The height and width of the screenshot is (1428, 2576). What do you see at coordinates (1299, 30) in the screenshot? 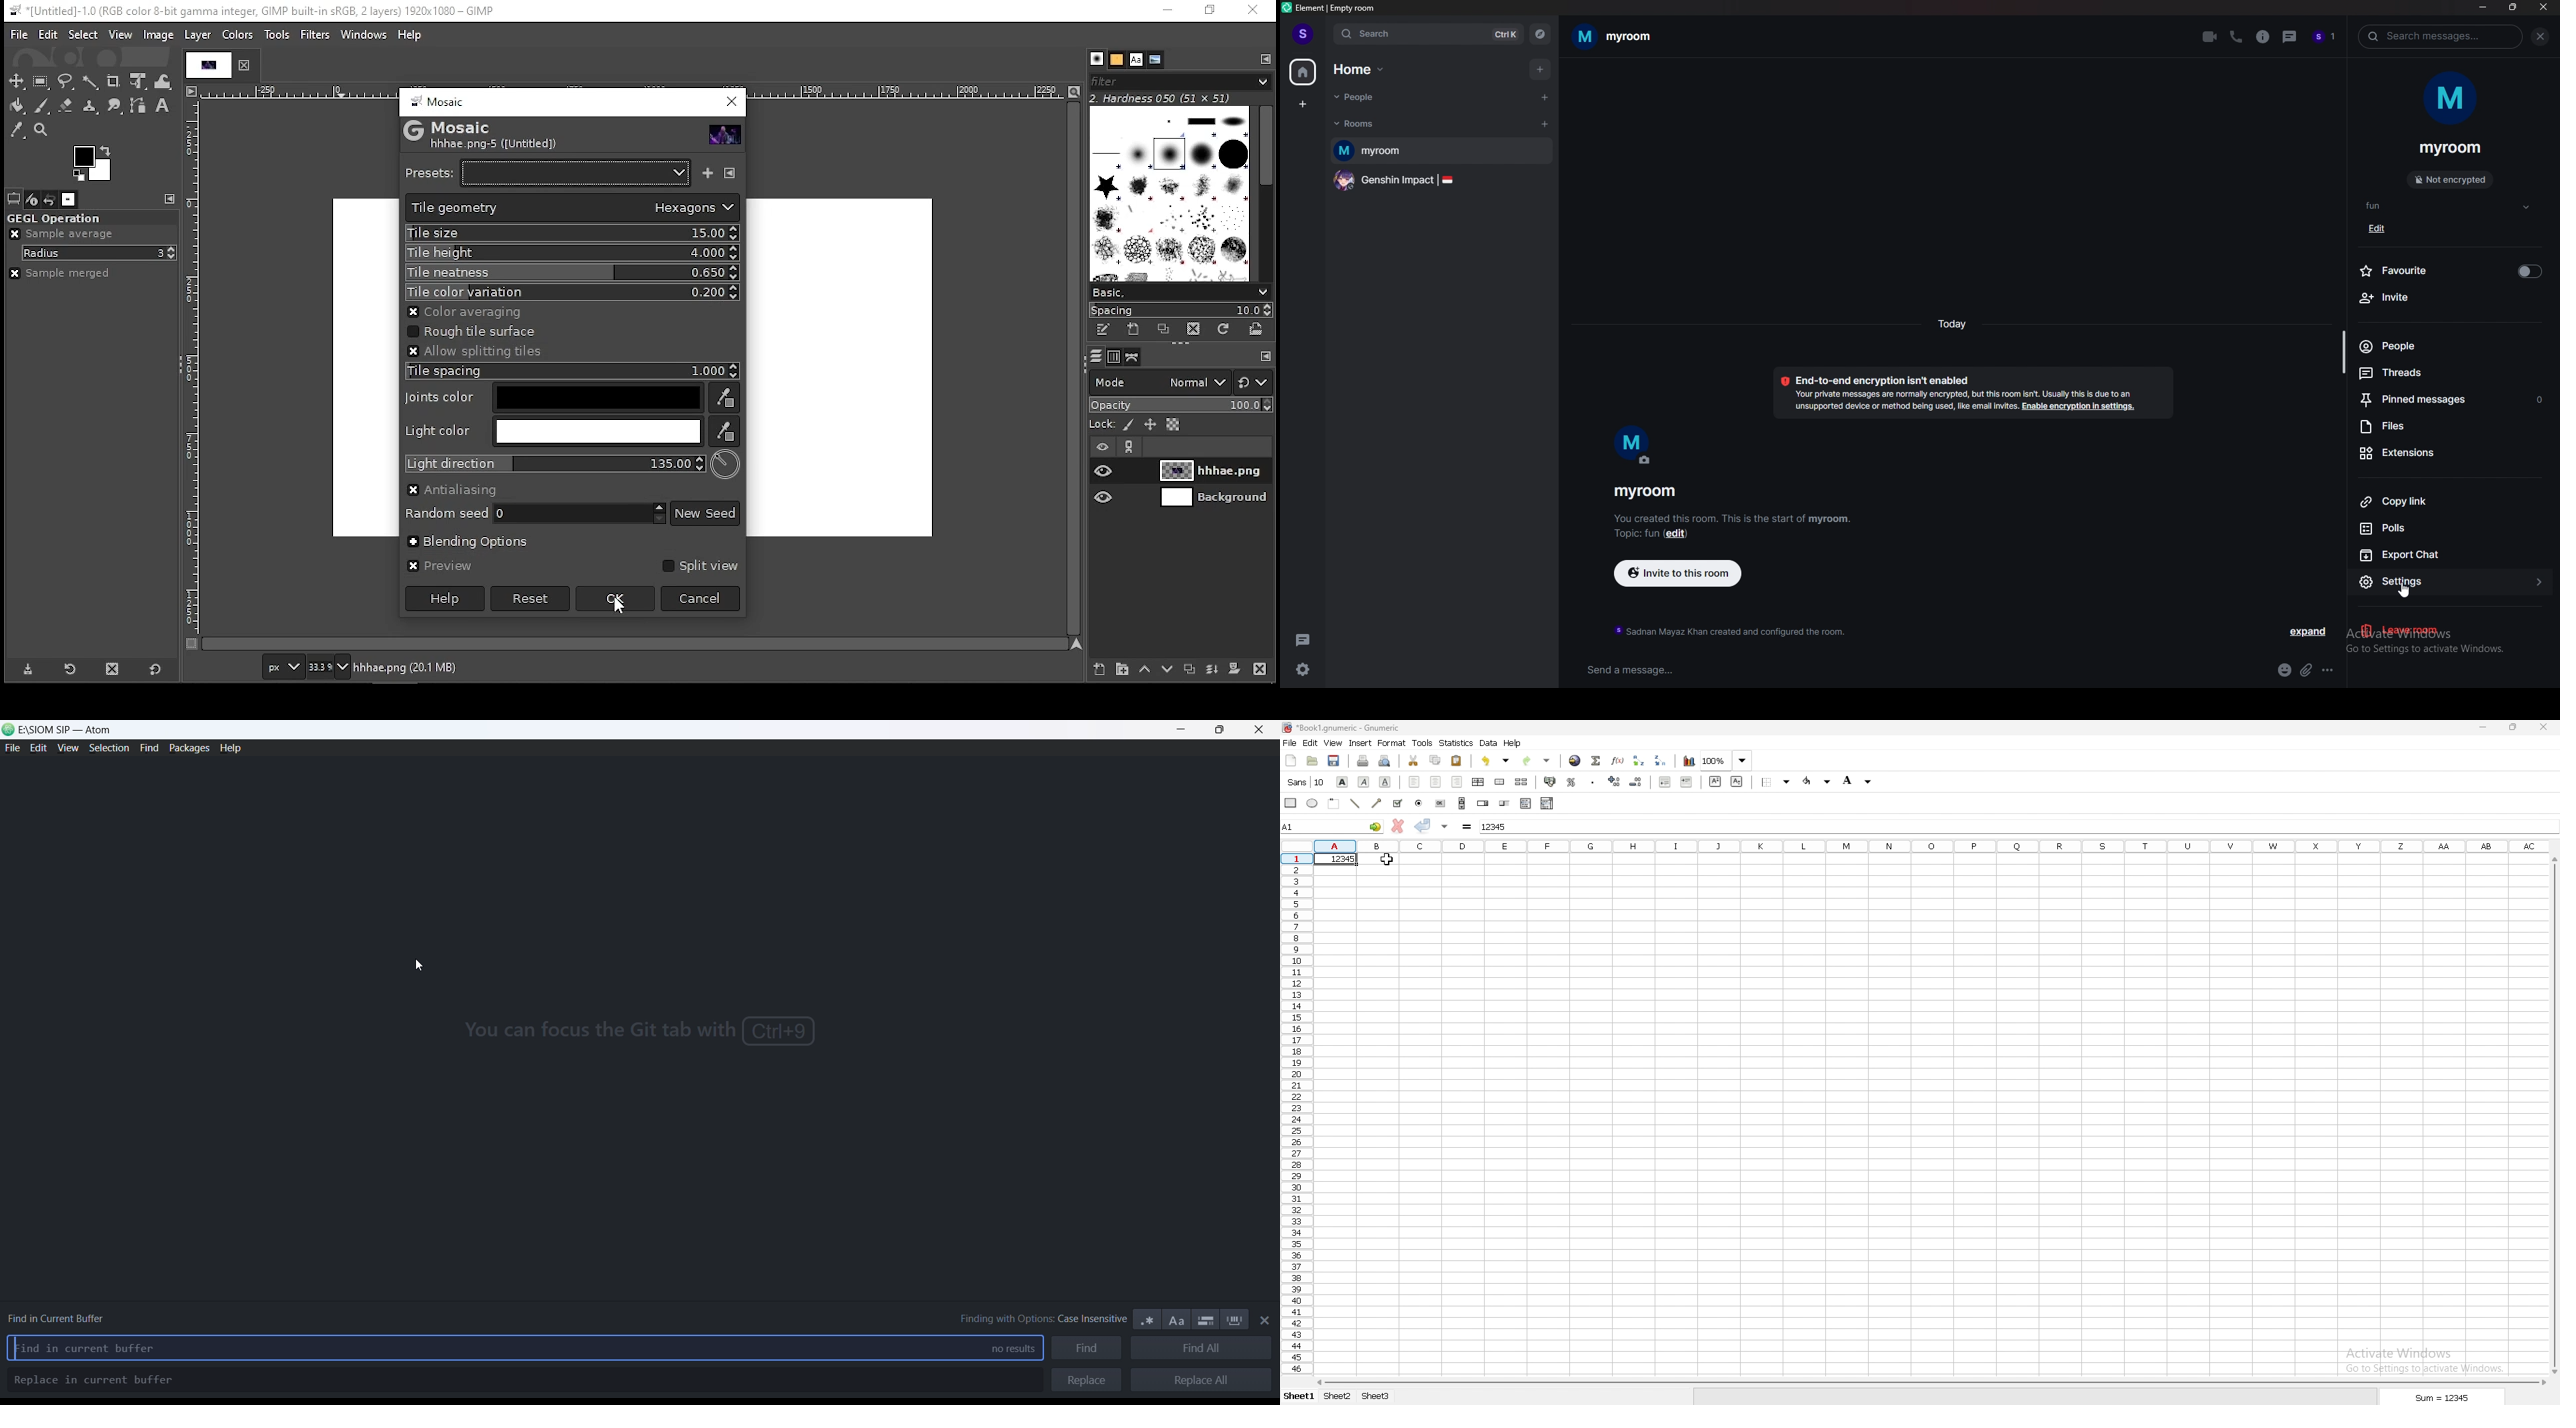
I see `profile` at bounding box center [1299, 30].